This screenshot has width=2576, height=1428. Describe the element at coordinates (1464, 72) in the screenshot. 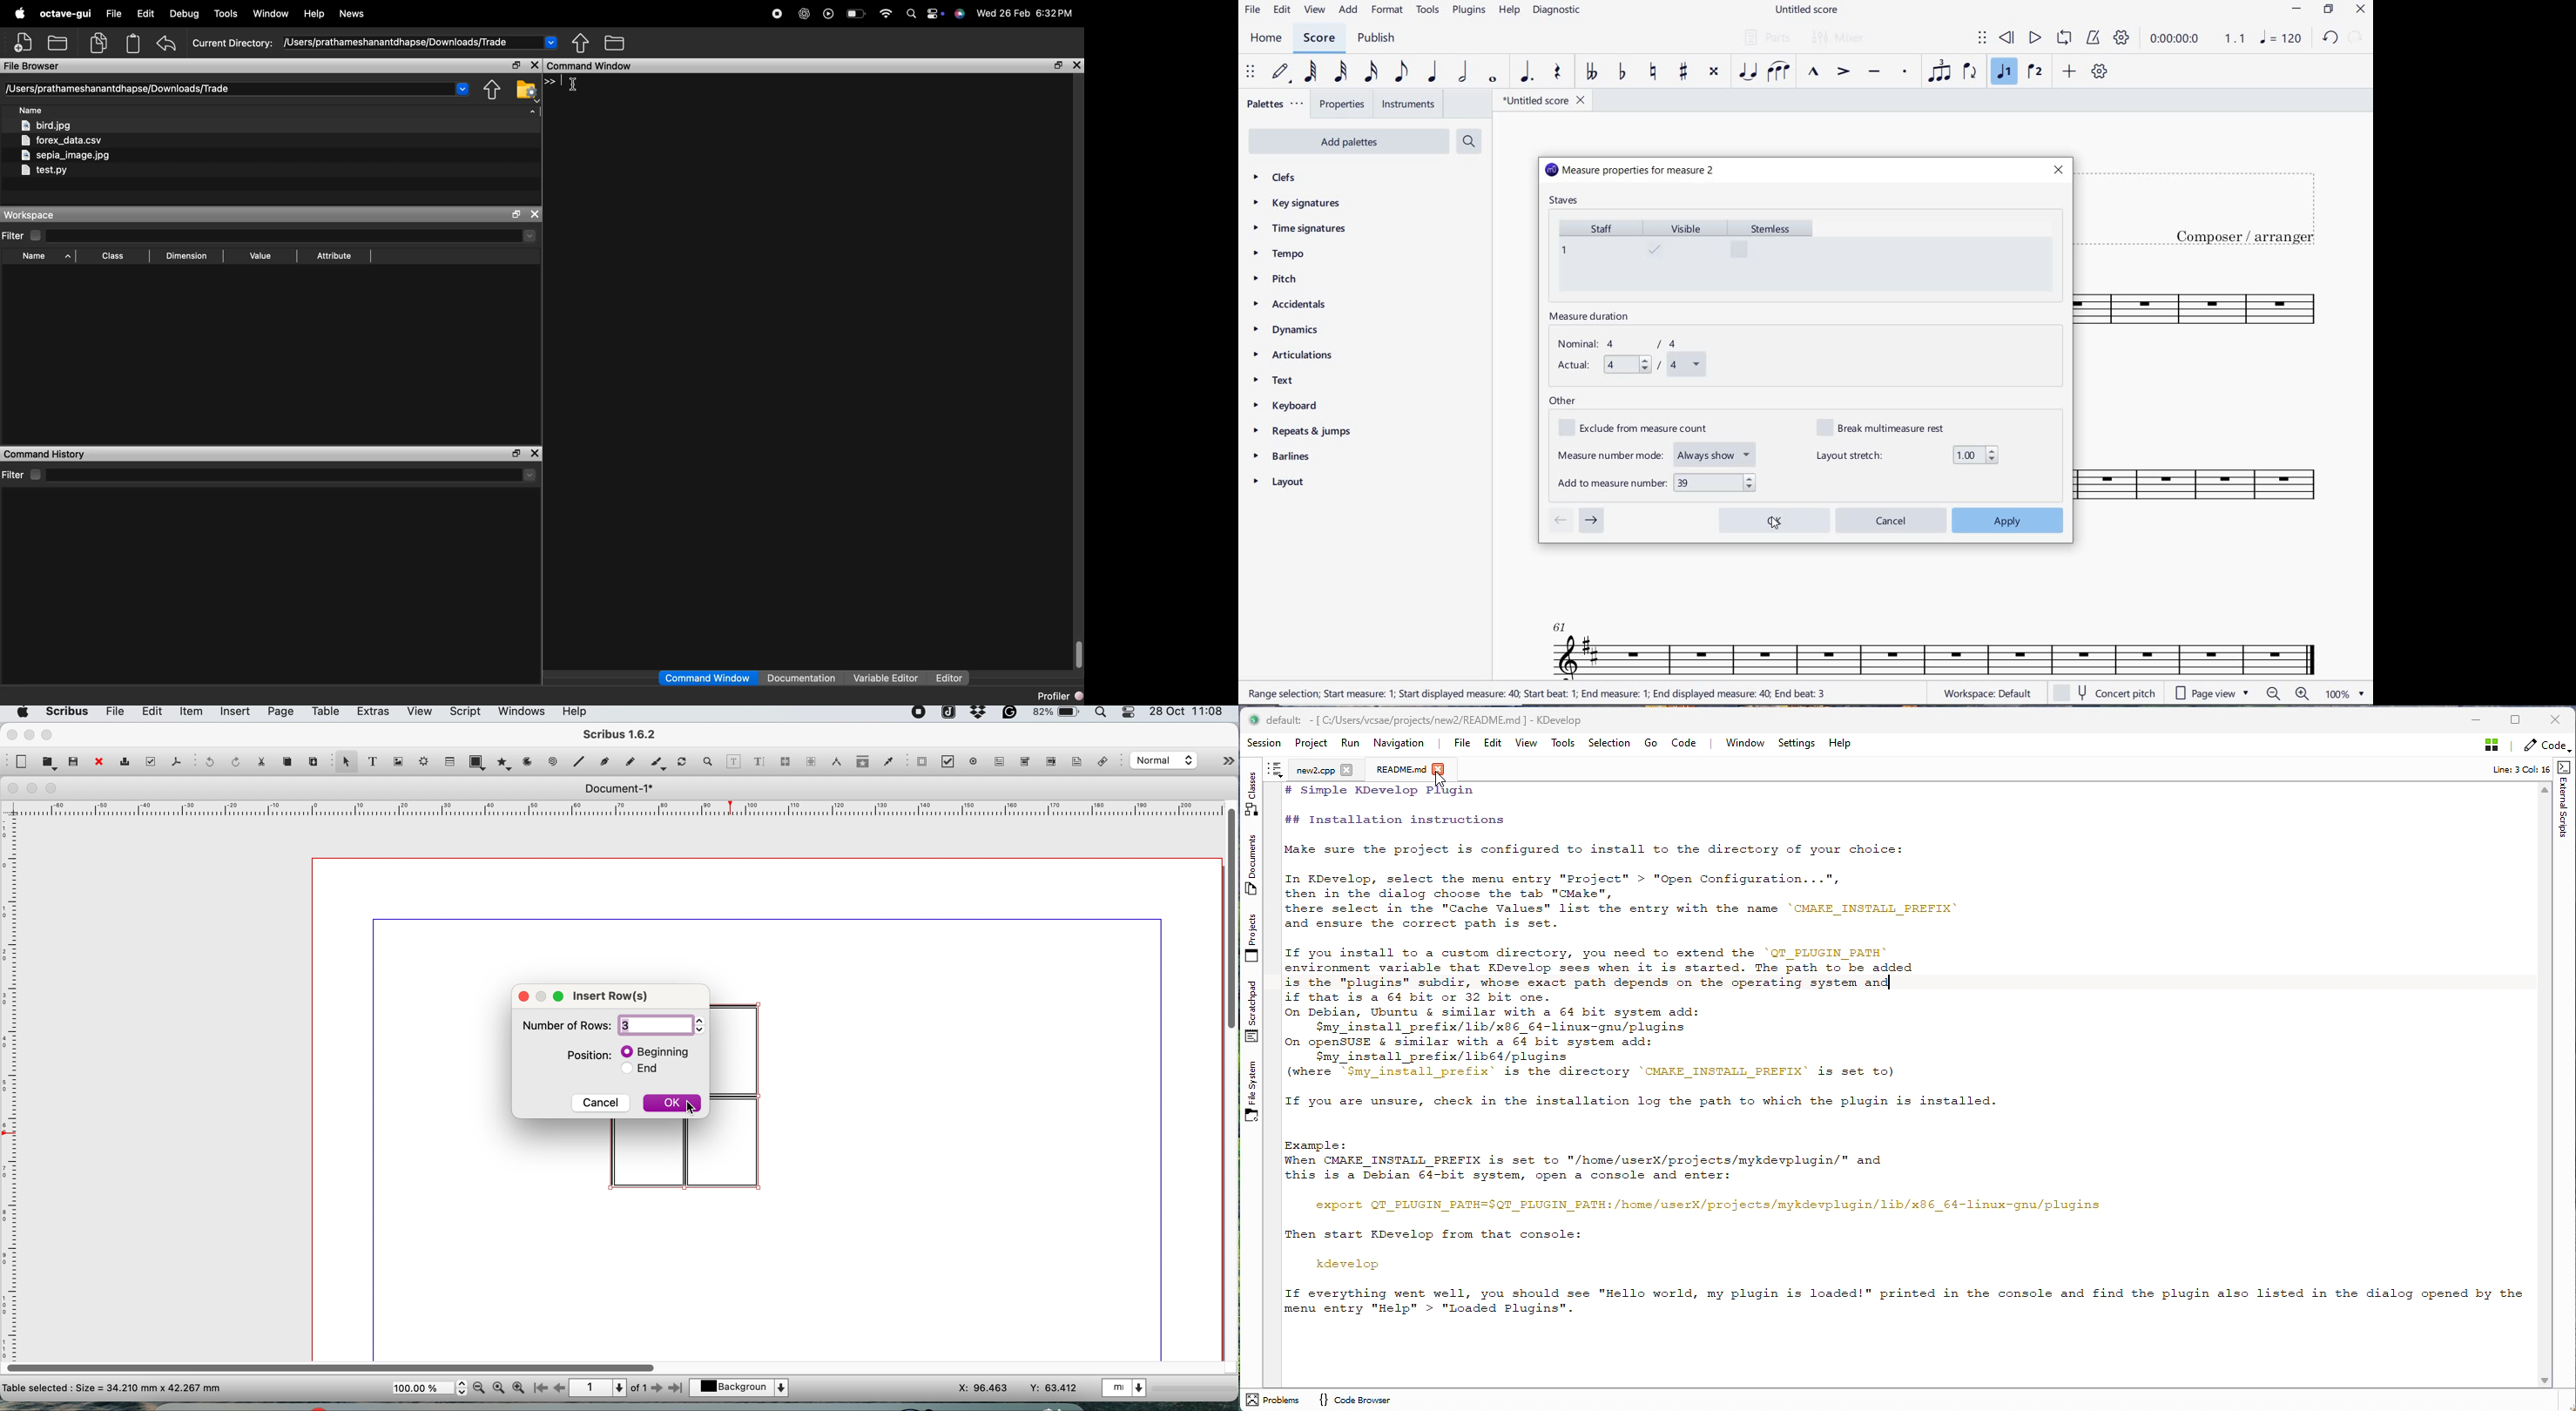

I see `HALF NOTE` at that location.